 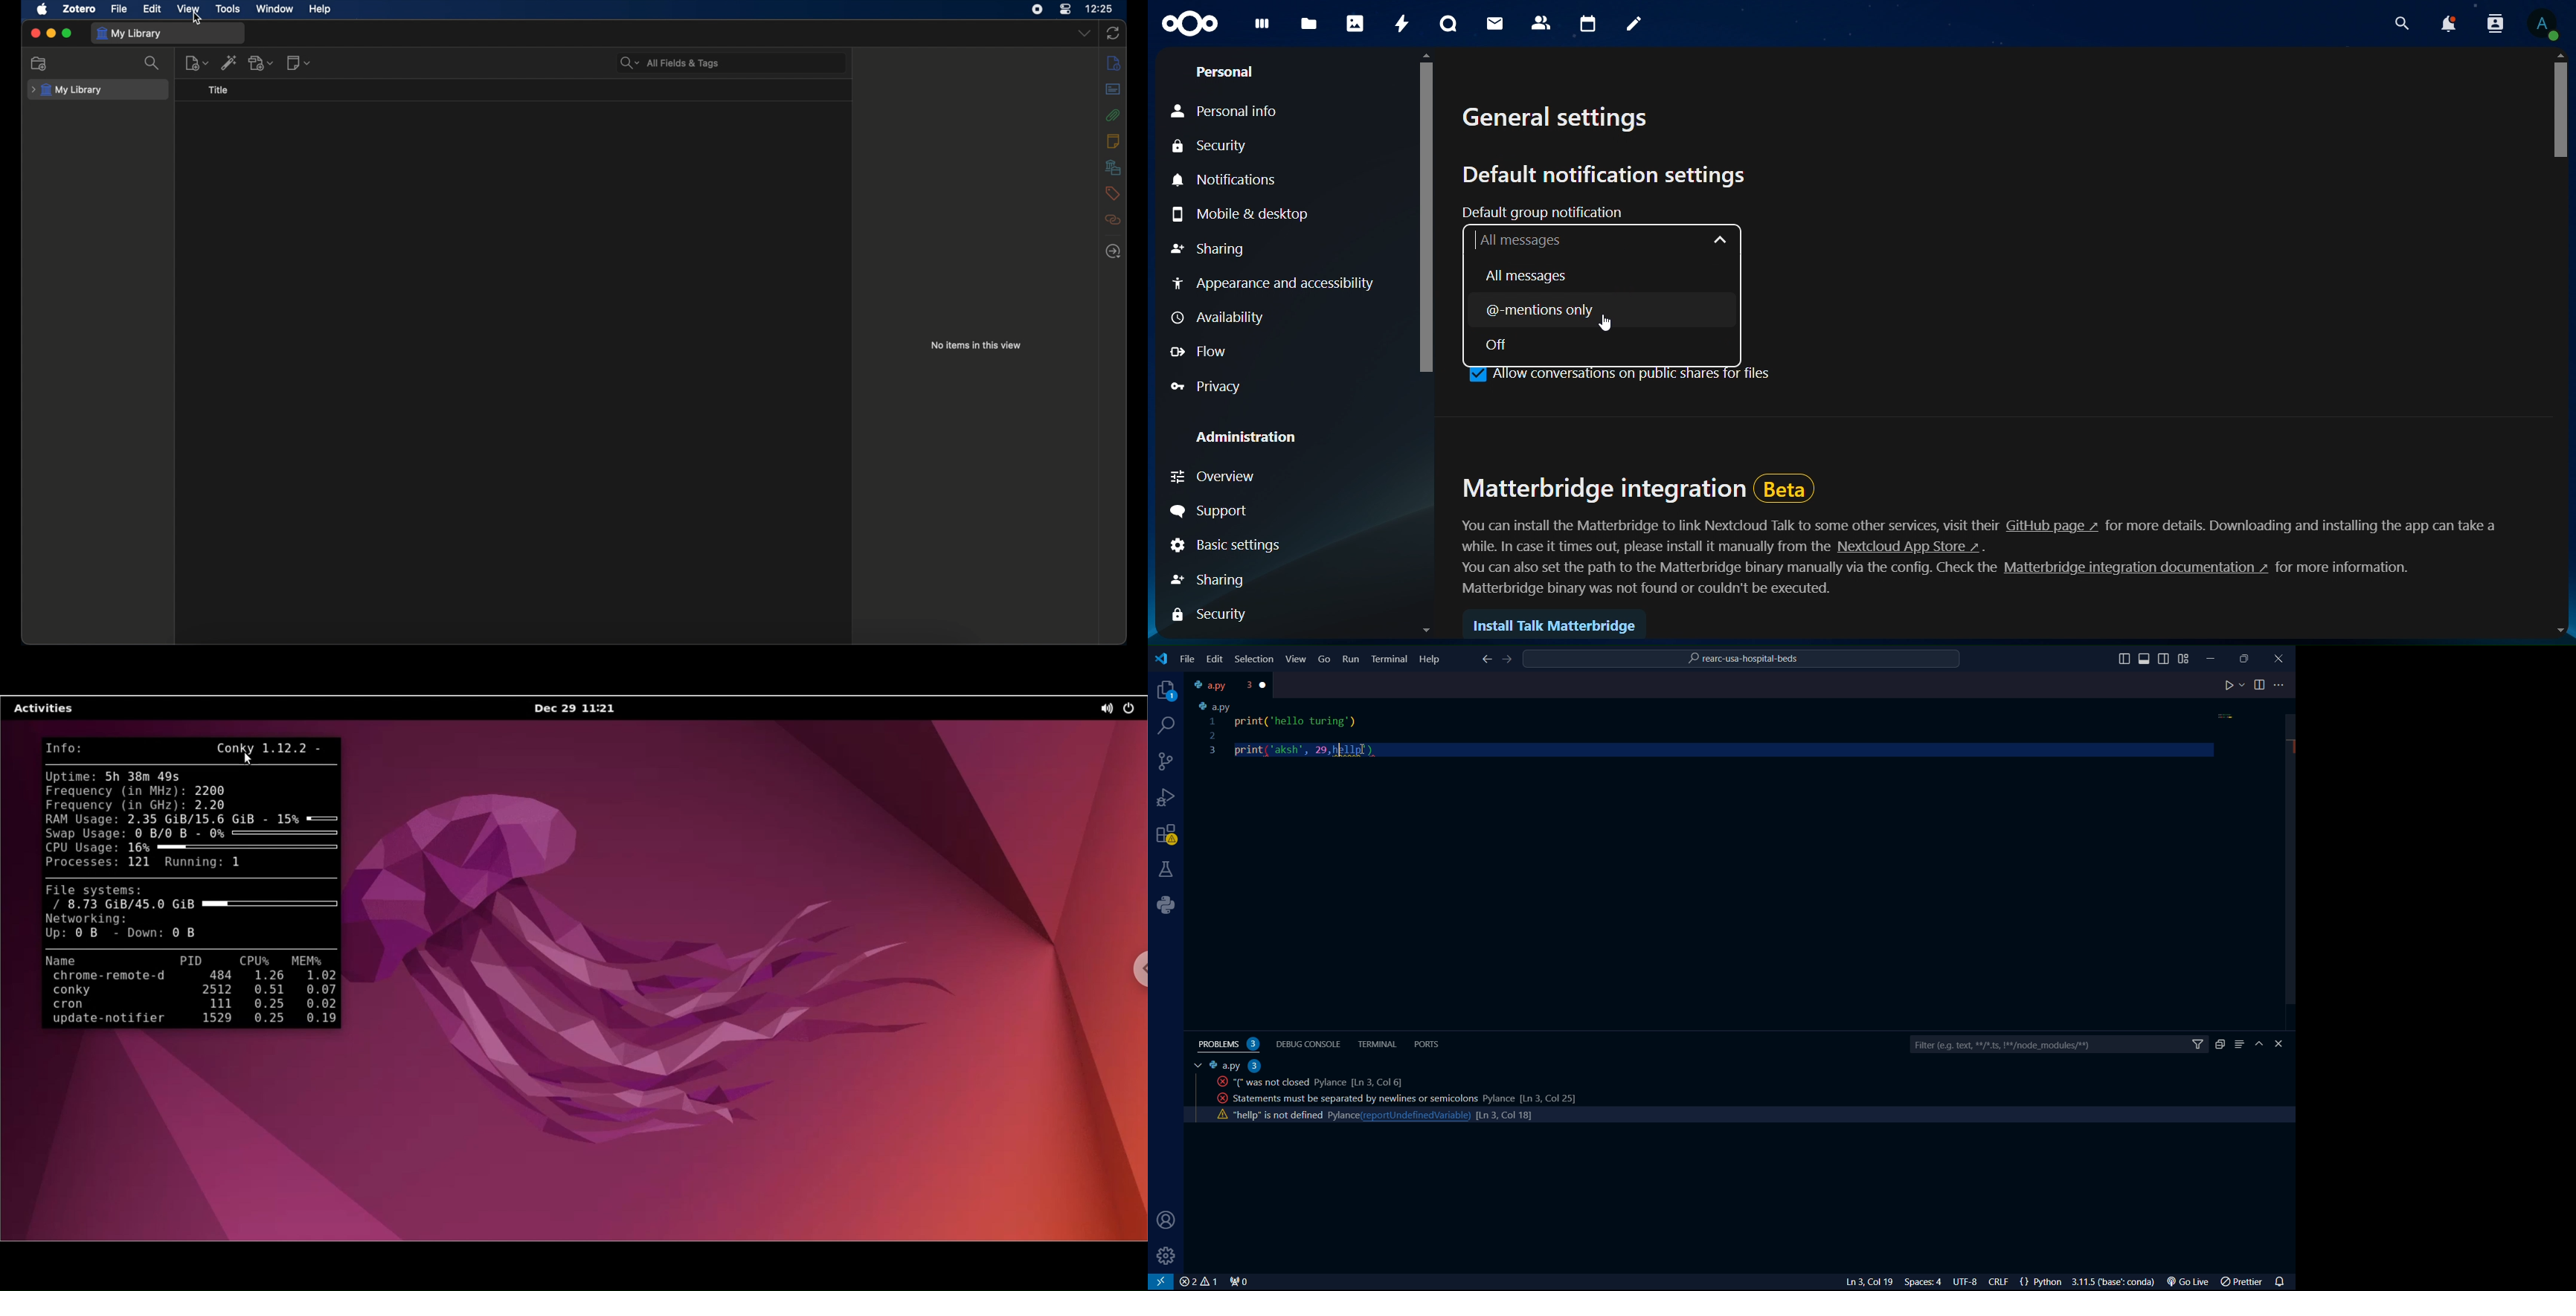 What do you see at coordinates (1506, 344) in the screenshot?
I see `off` at bounding box center [1506, 344].